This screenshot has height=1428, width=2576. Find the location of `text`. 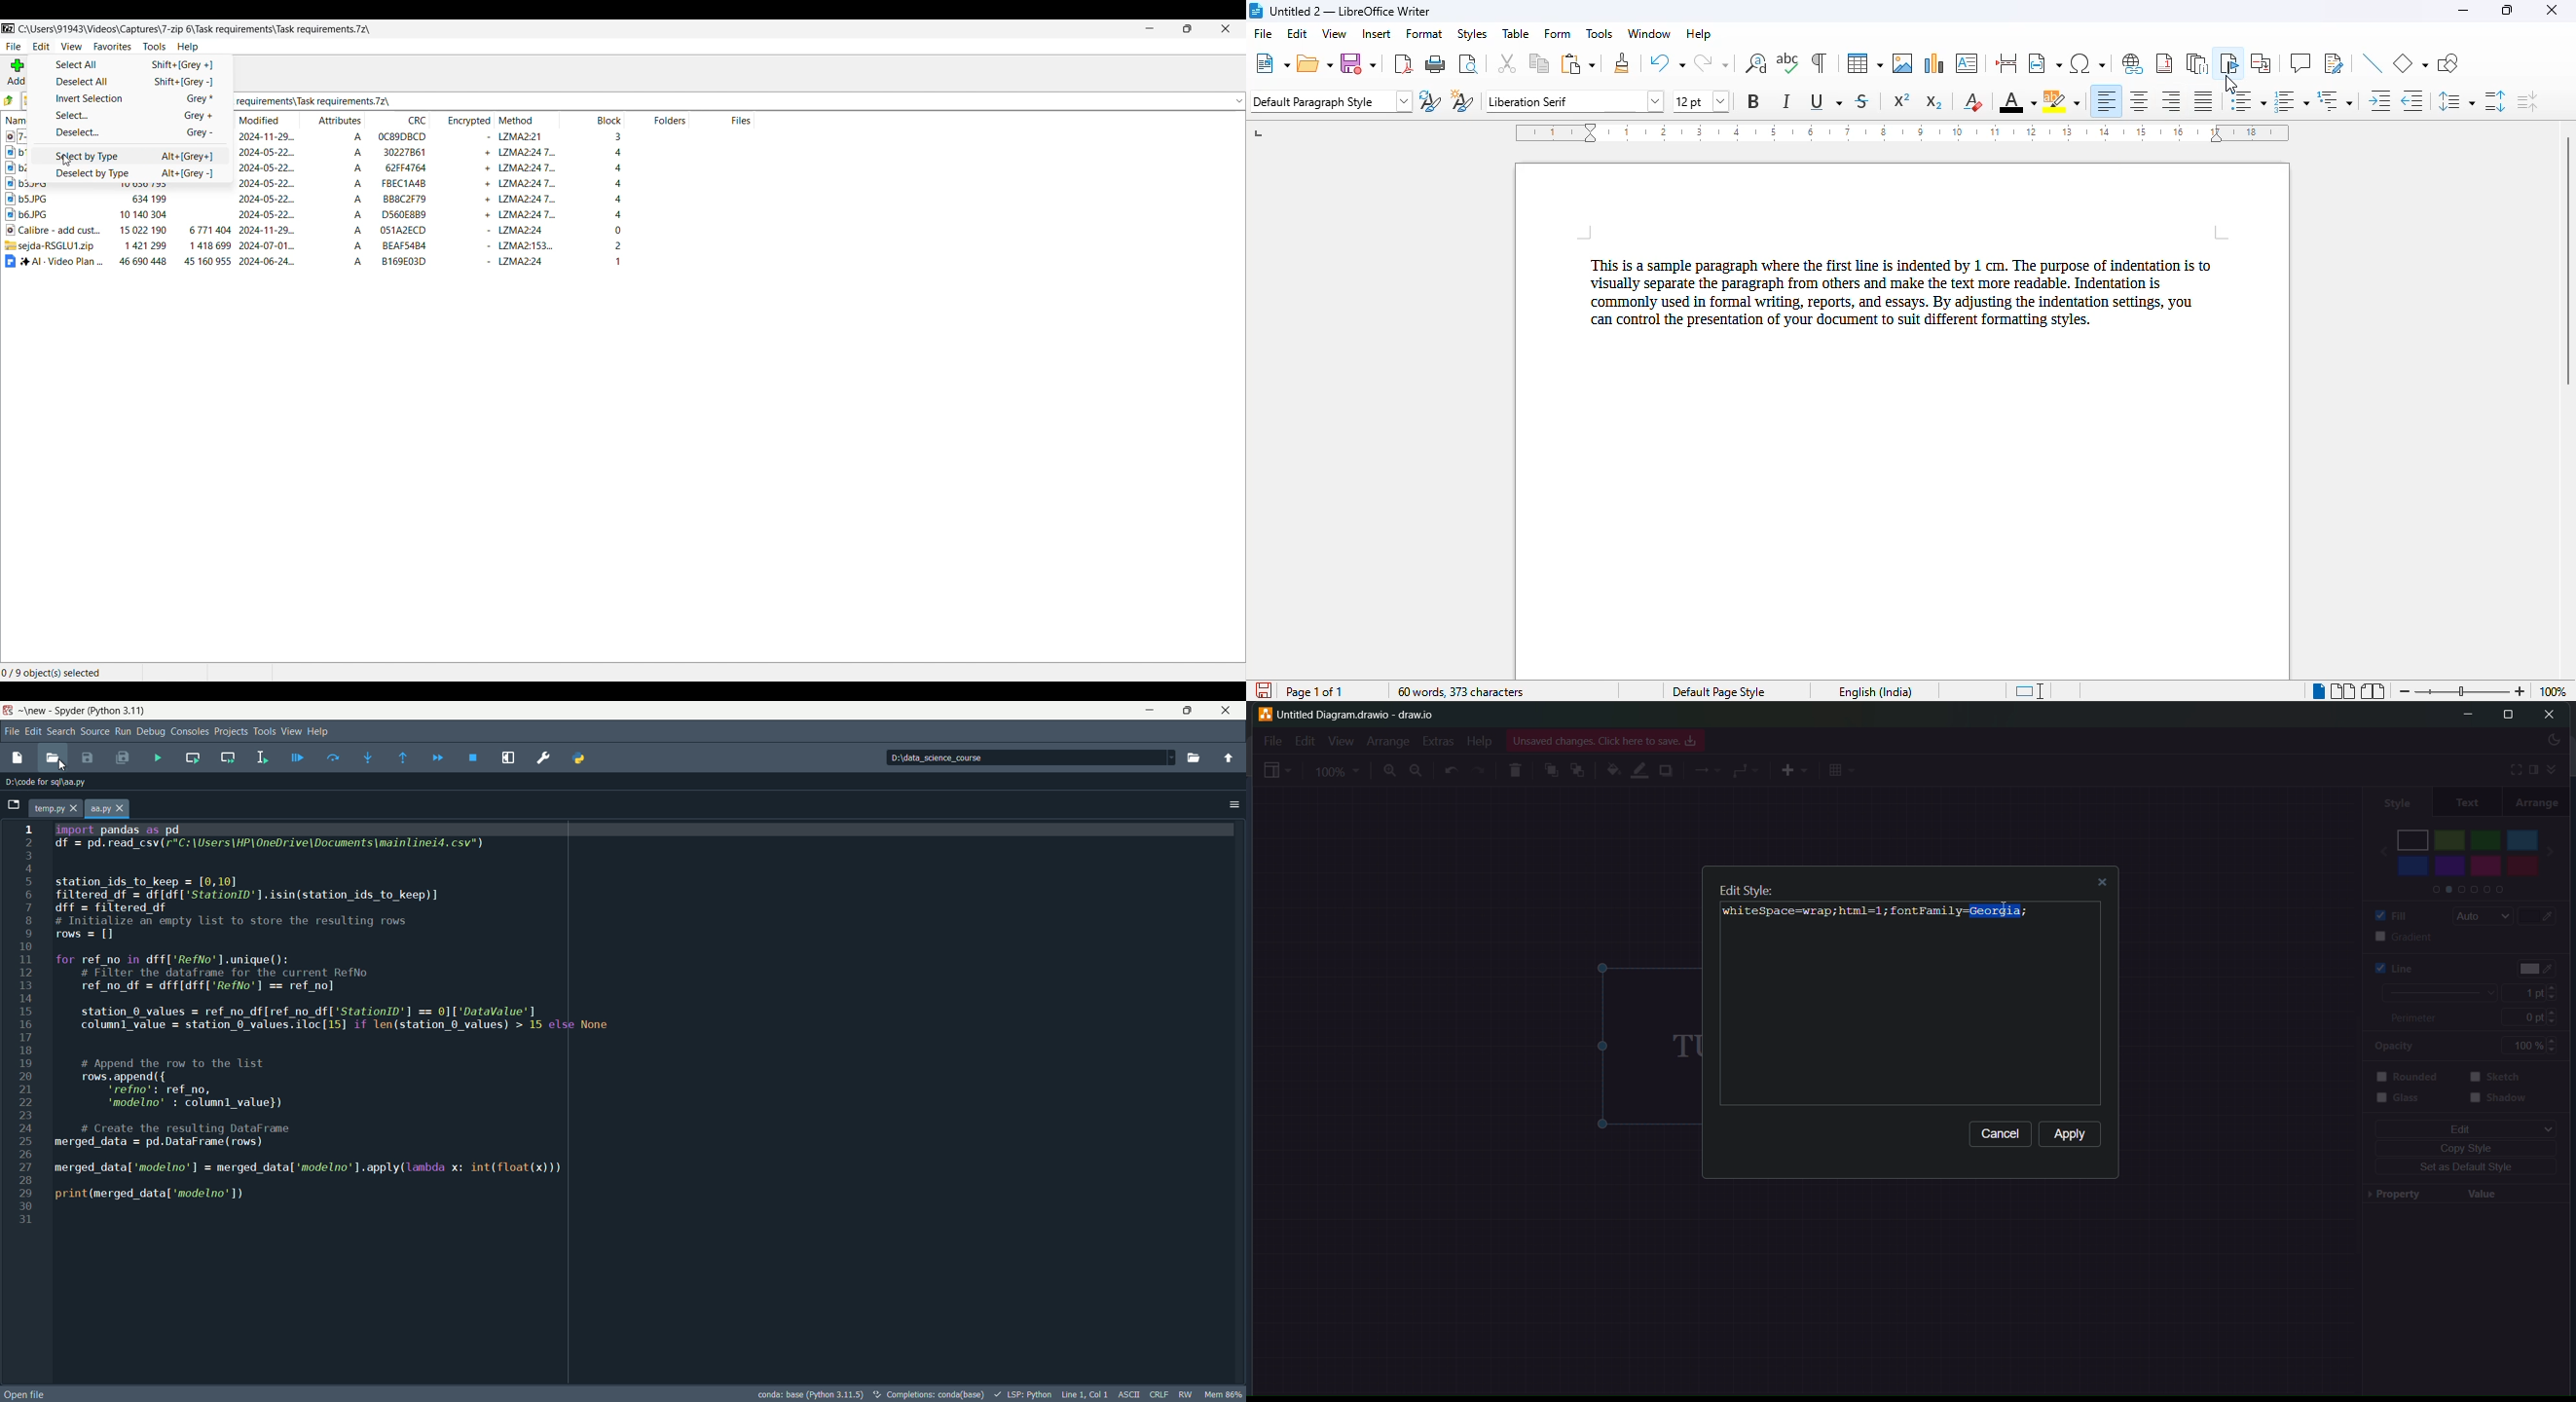

text is located at coordinates (927, 1396).